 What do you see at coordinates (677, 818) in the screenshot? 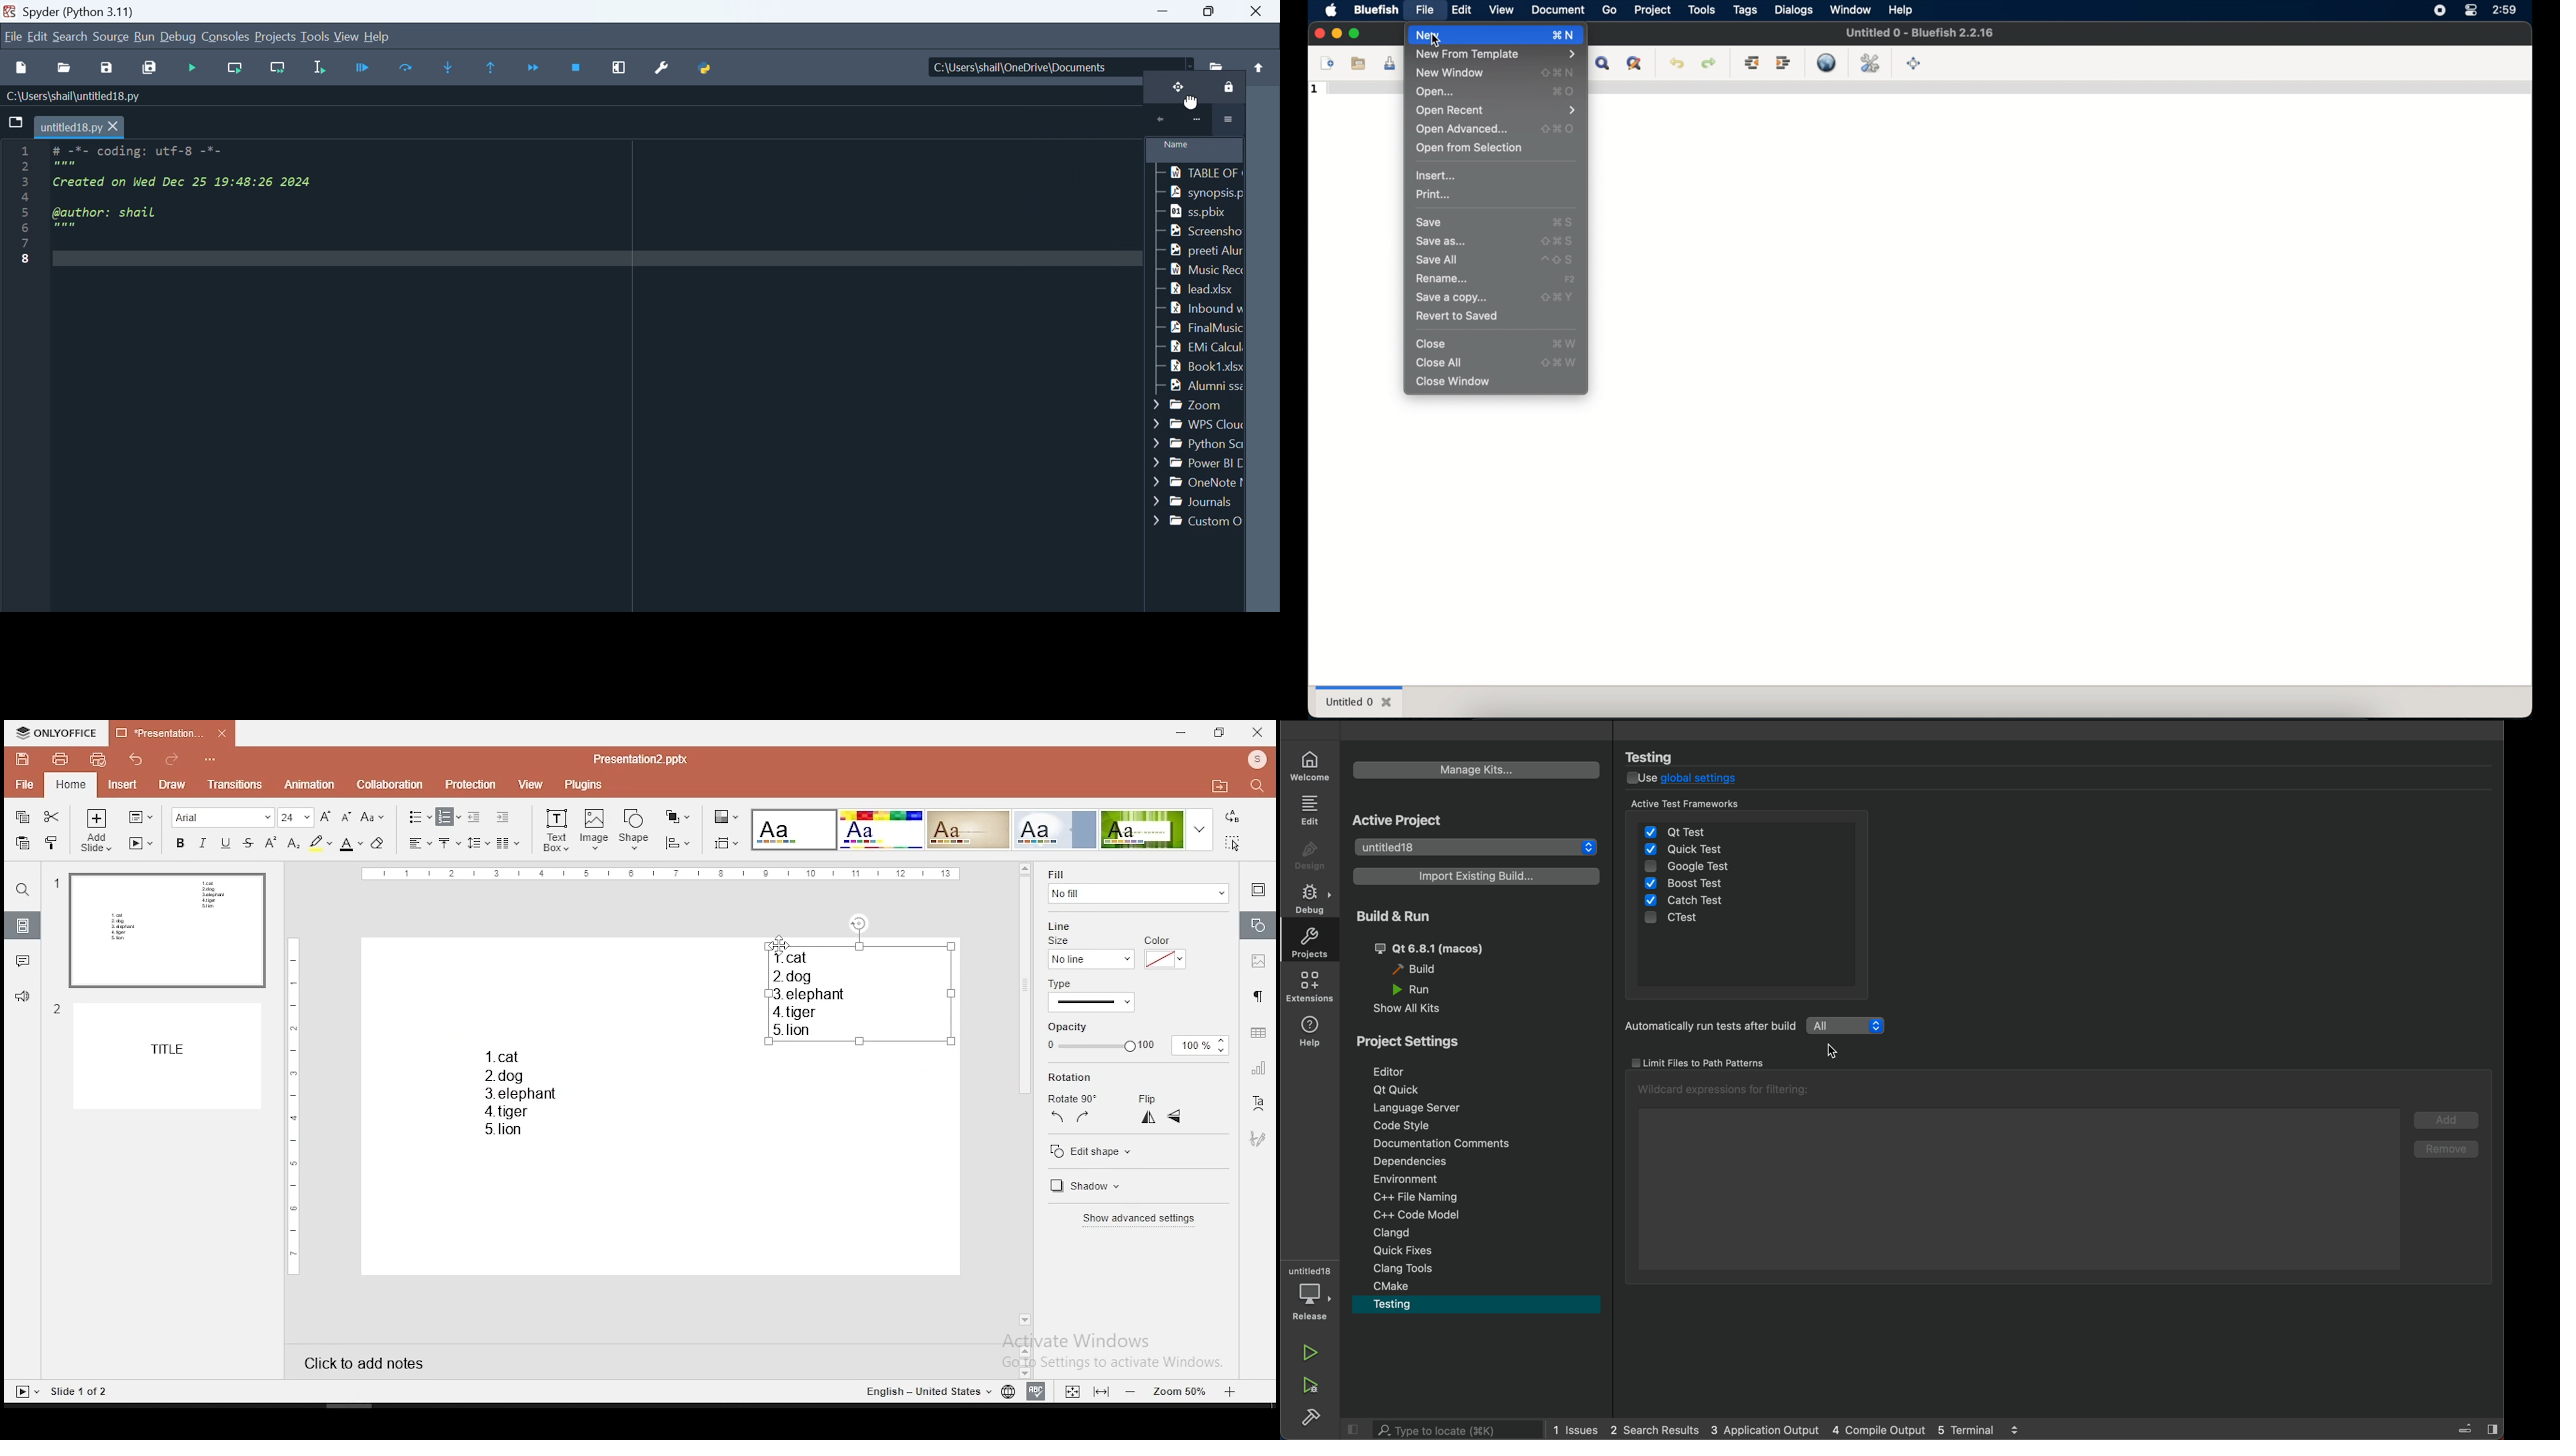
I see `arrange objects` at bounding box center [677, 818].